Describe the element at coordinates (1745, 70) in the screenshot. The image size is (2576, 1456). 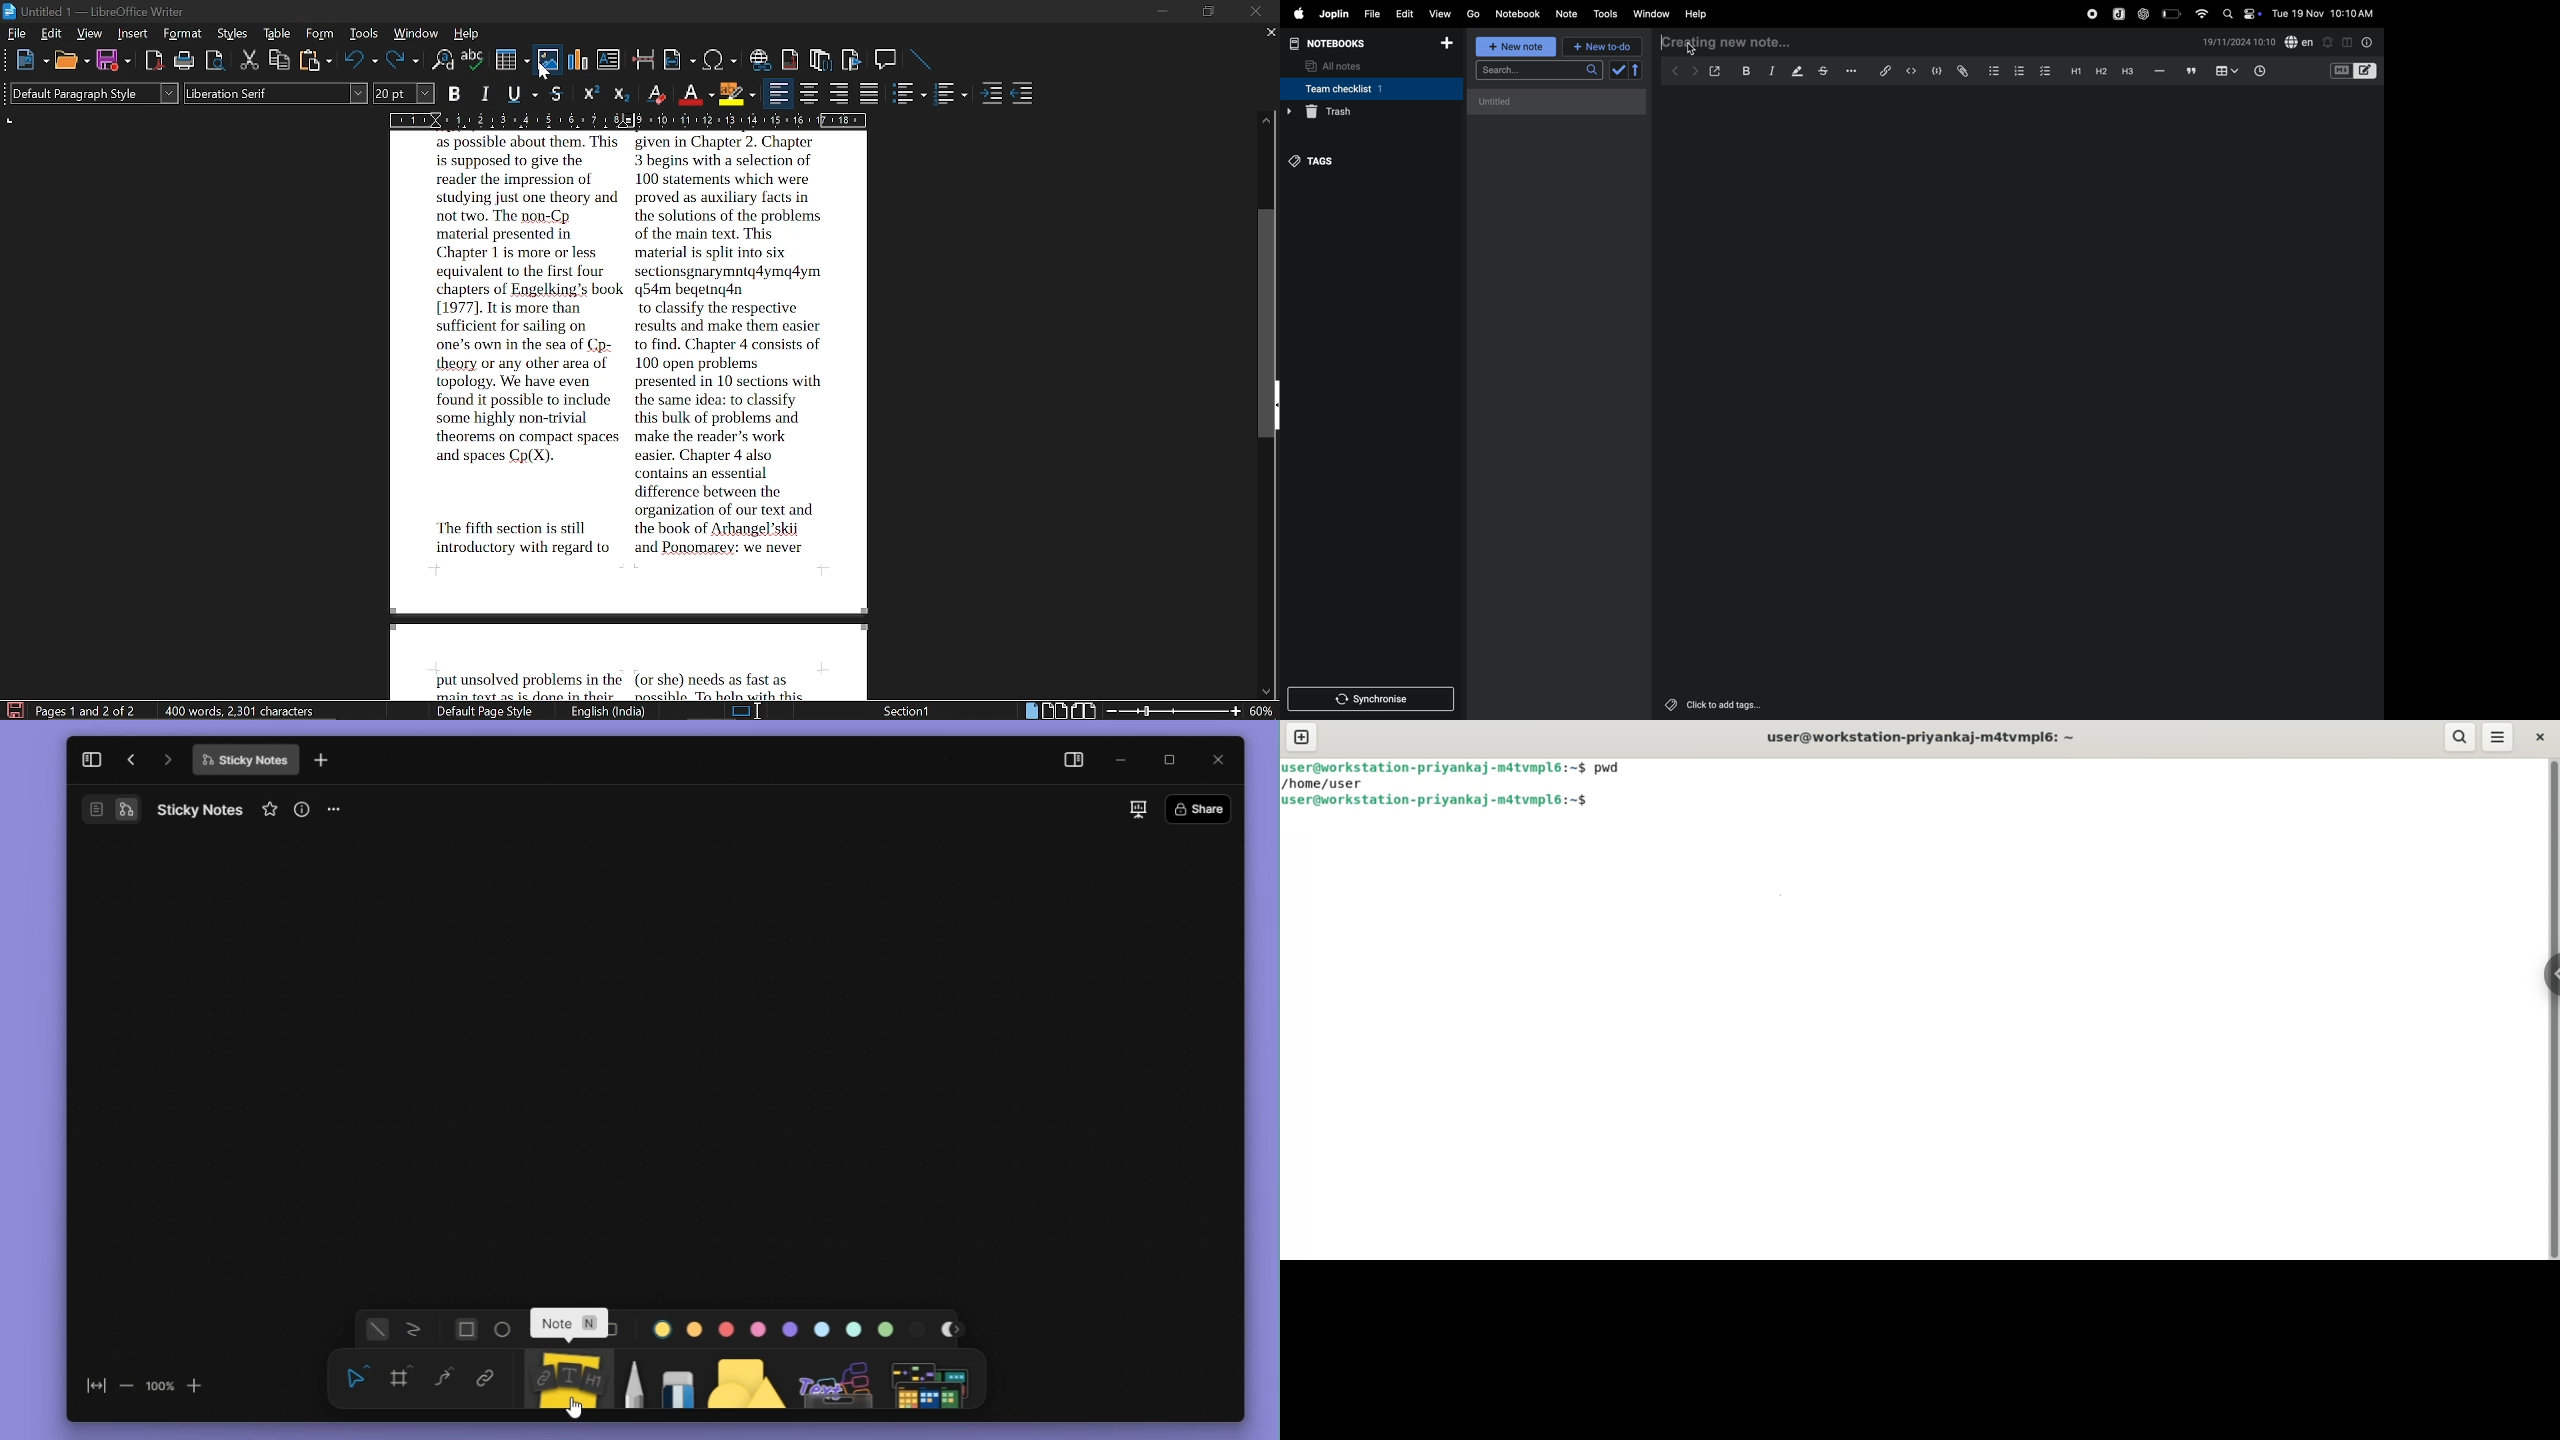
I see `bold` at that location.